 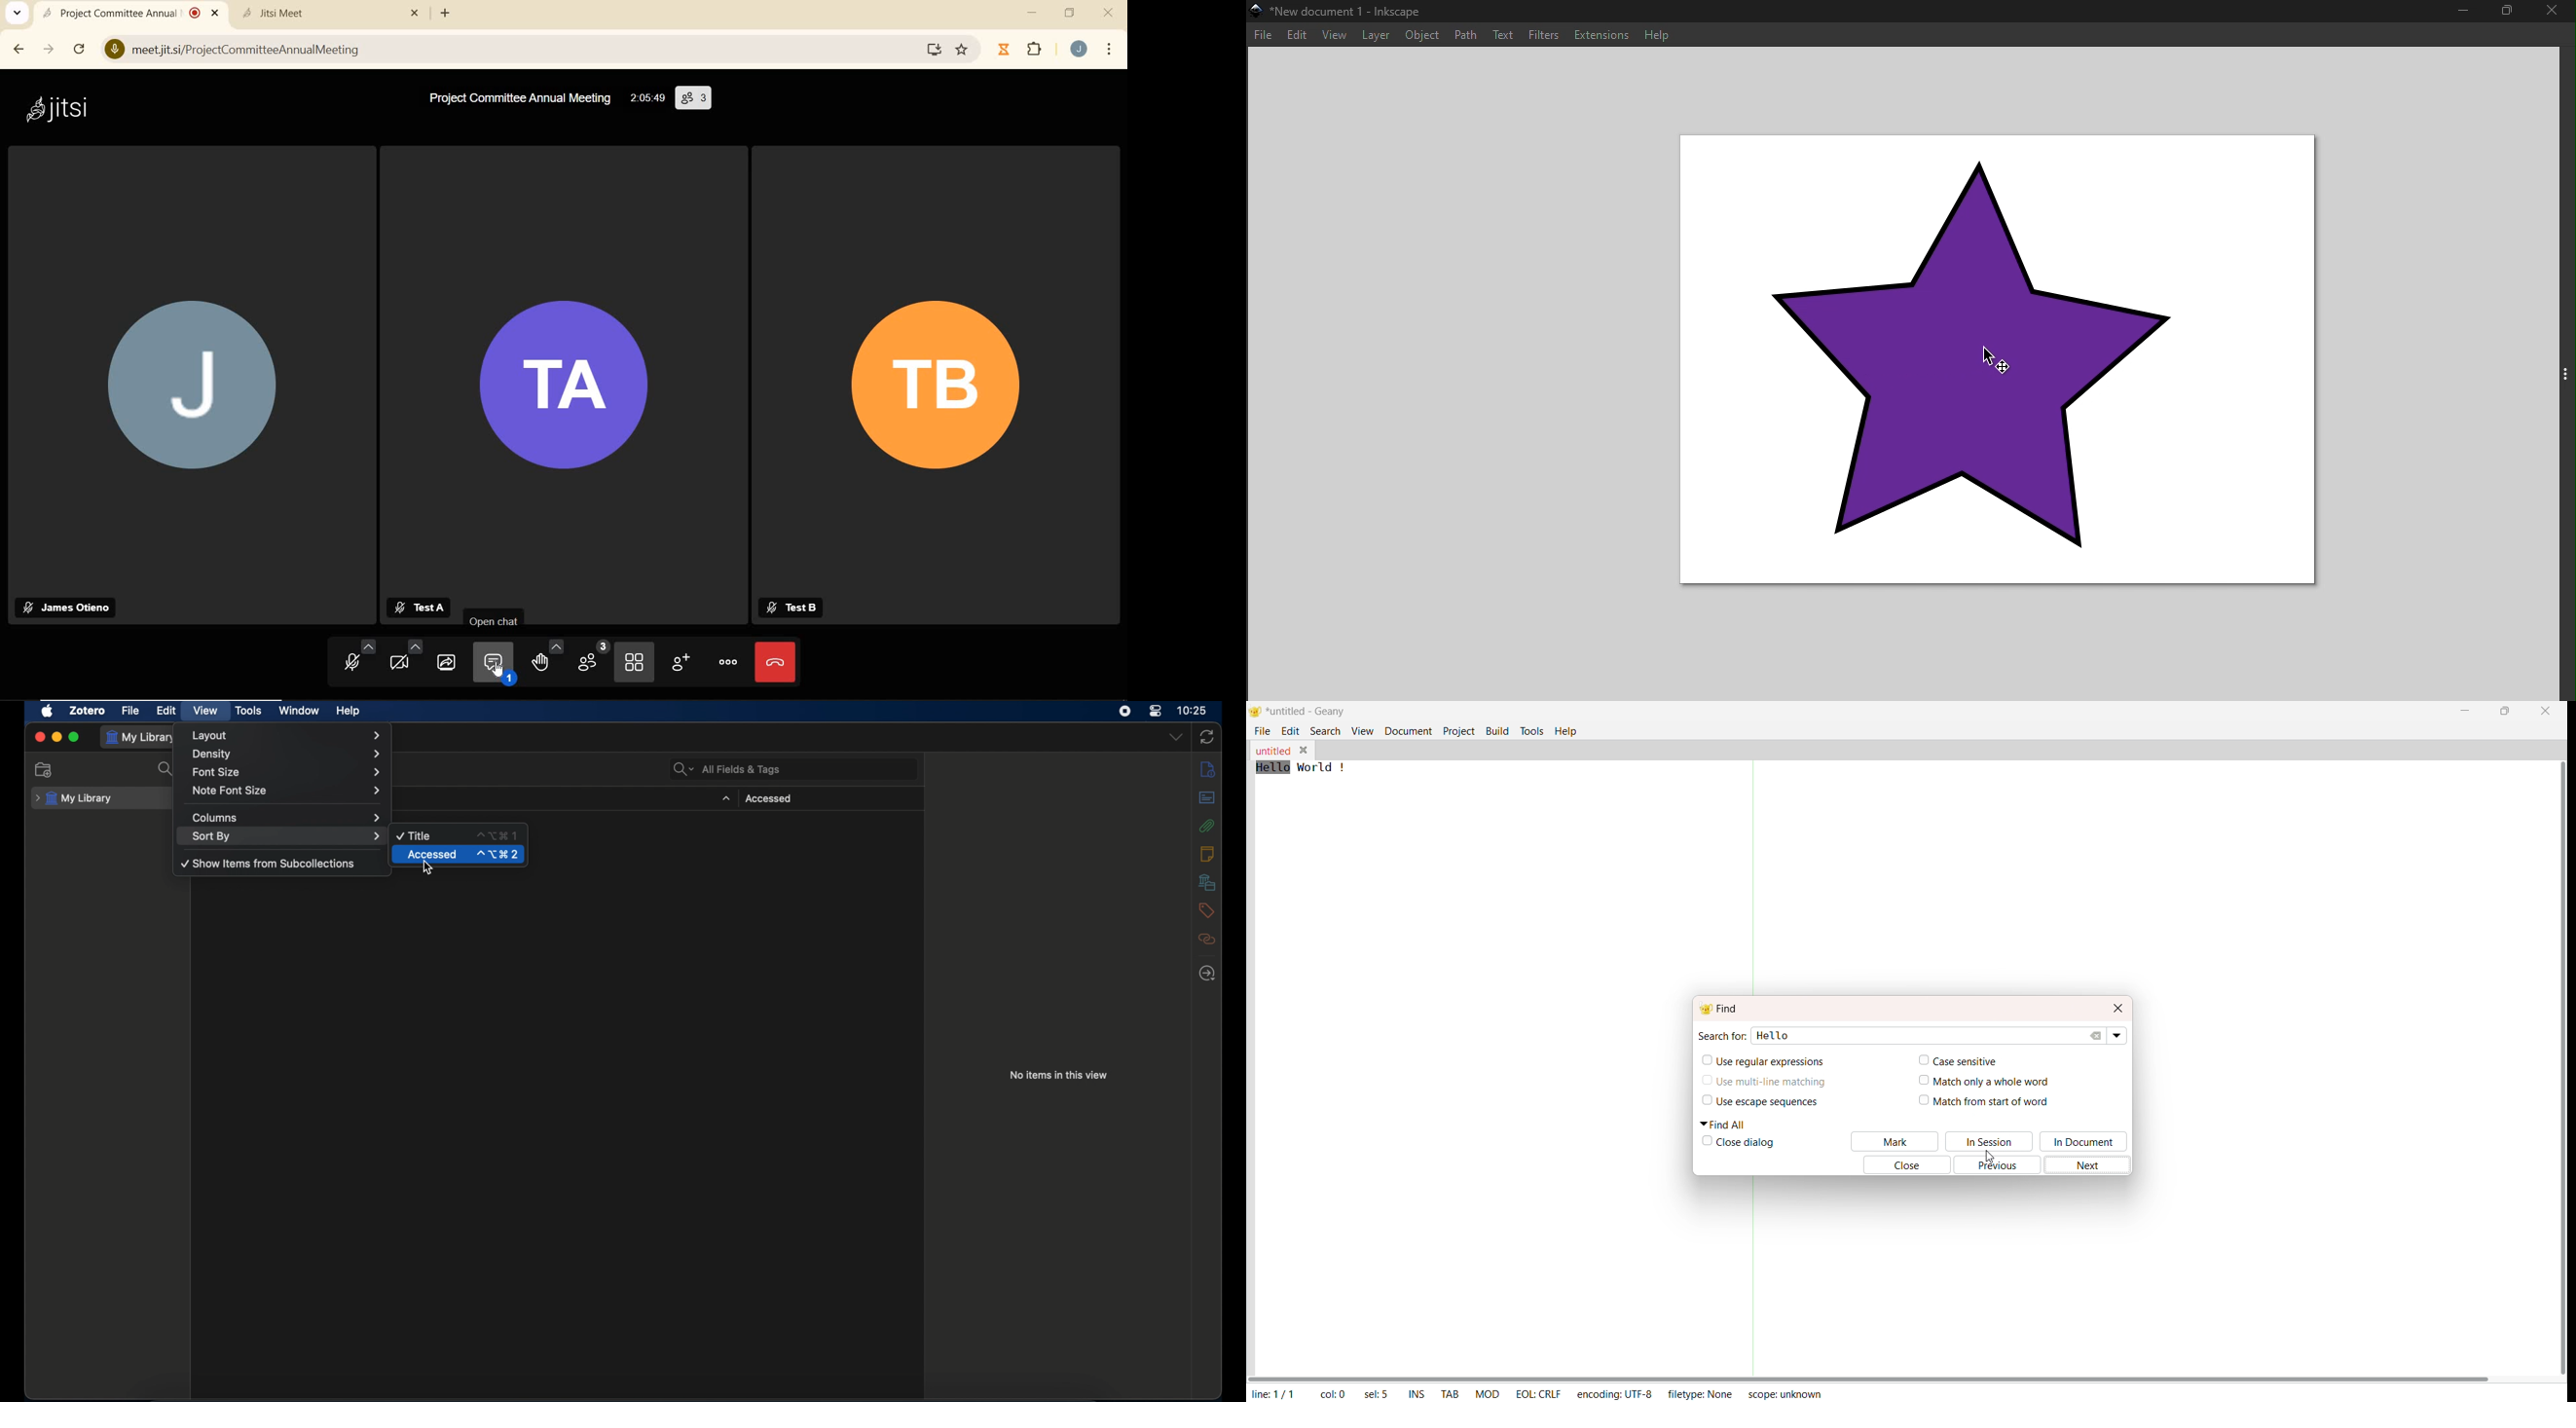 What do you see at coordinates (1325, 731) in the screenshot?
I see `Search` at bounding box center [1325, 731].